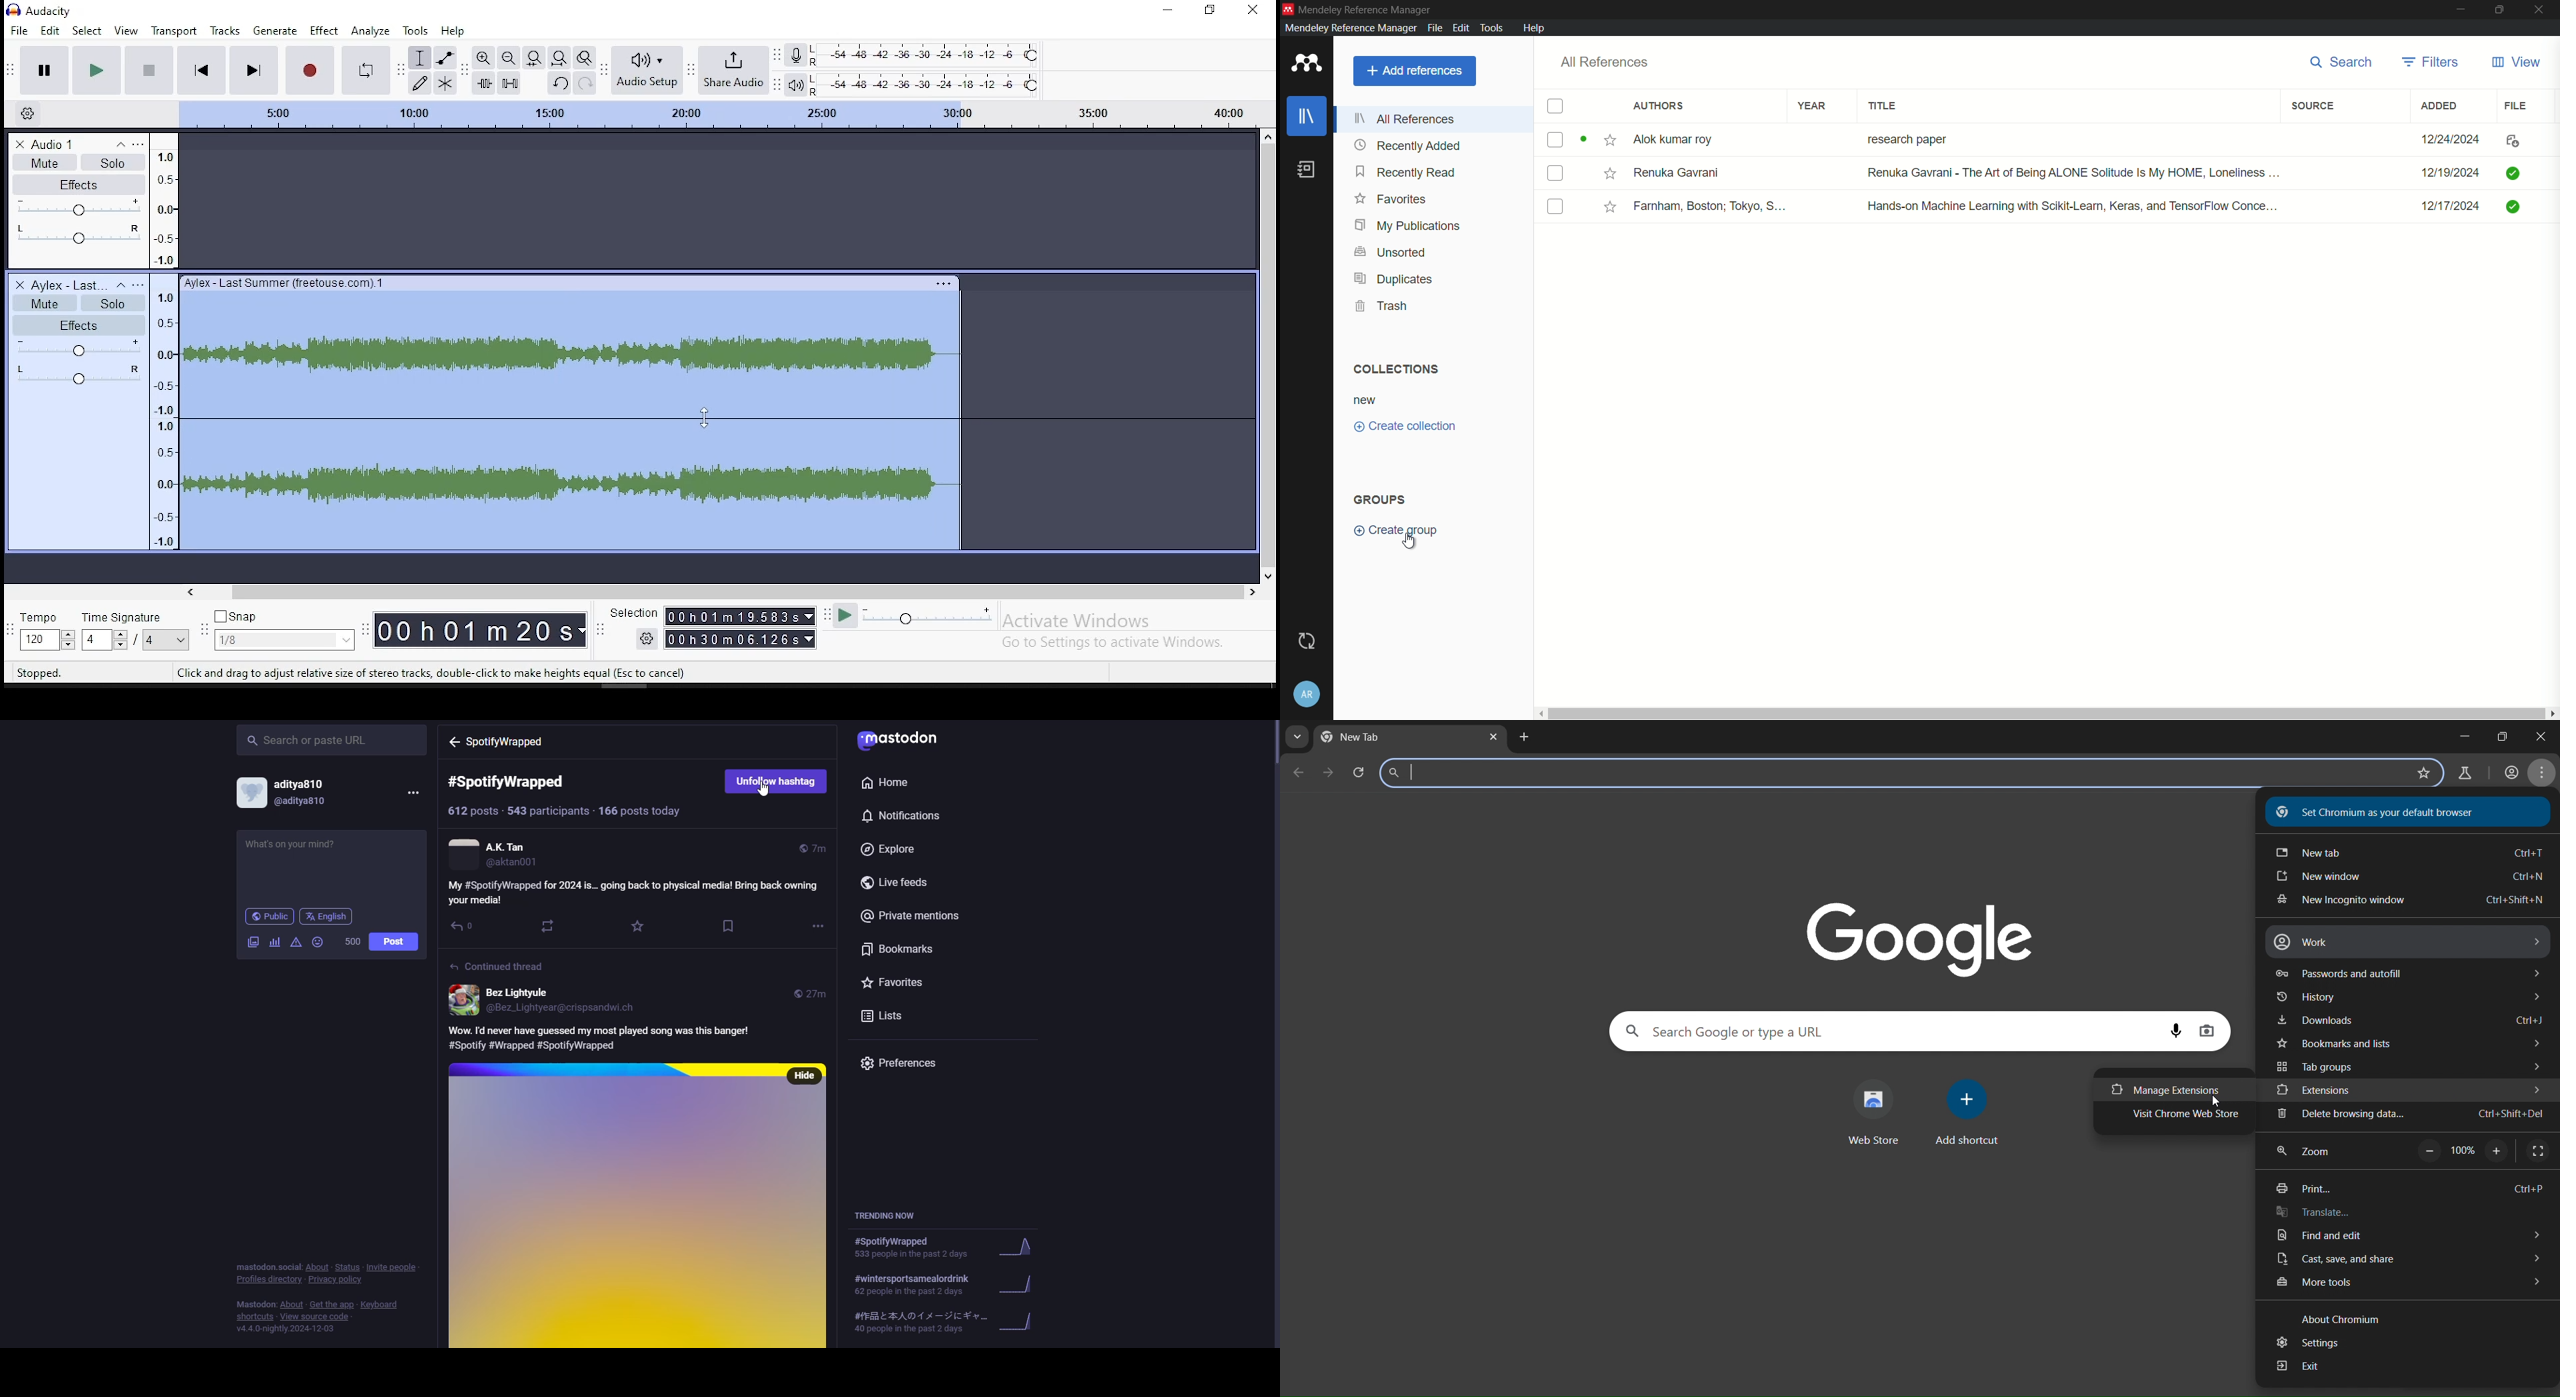  What do you see at coordinates (274, 942) in the screenshot?
I see `poll` at bounding box center [274, 942].